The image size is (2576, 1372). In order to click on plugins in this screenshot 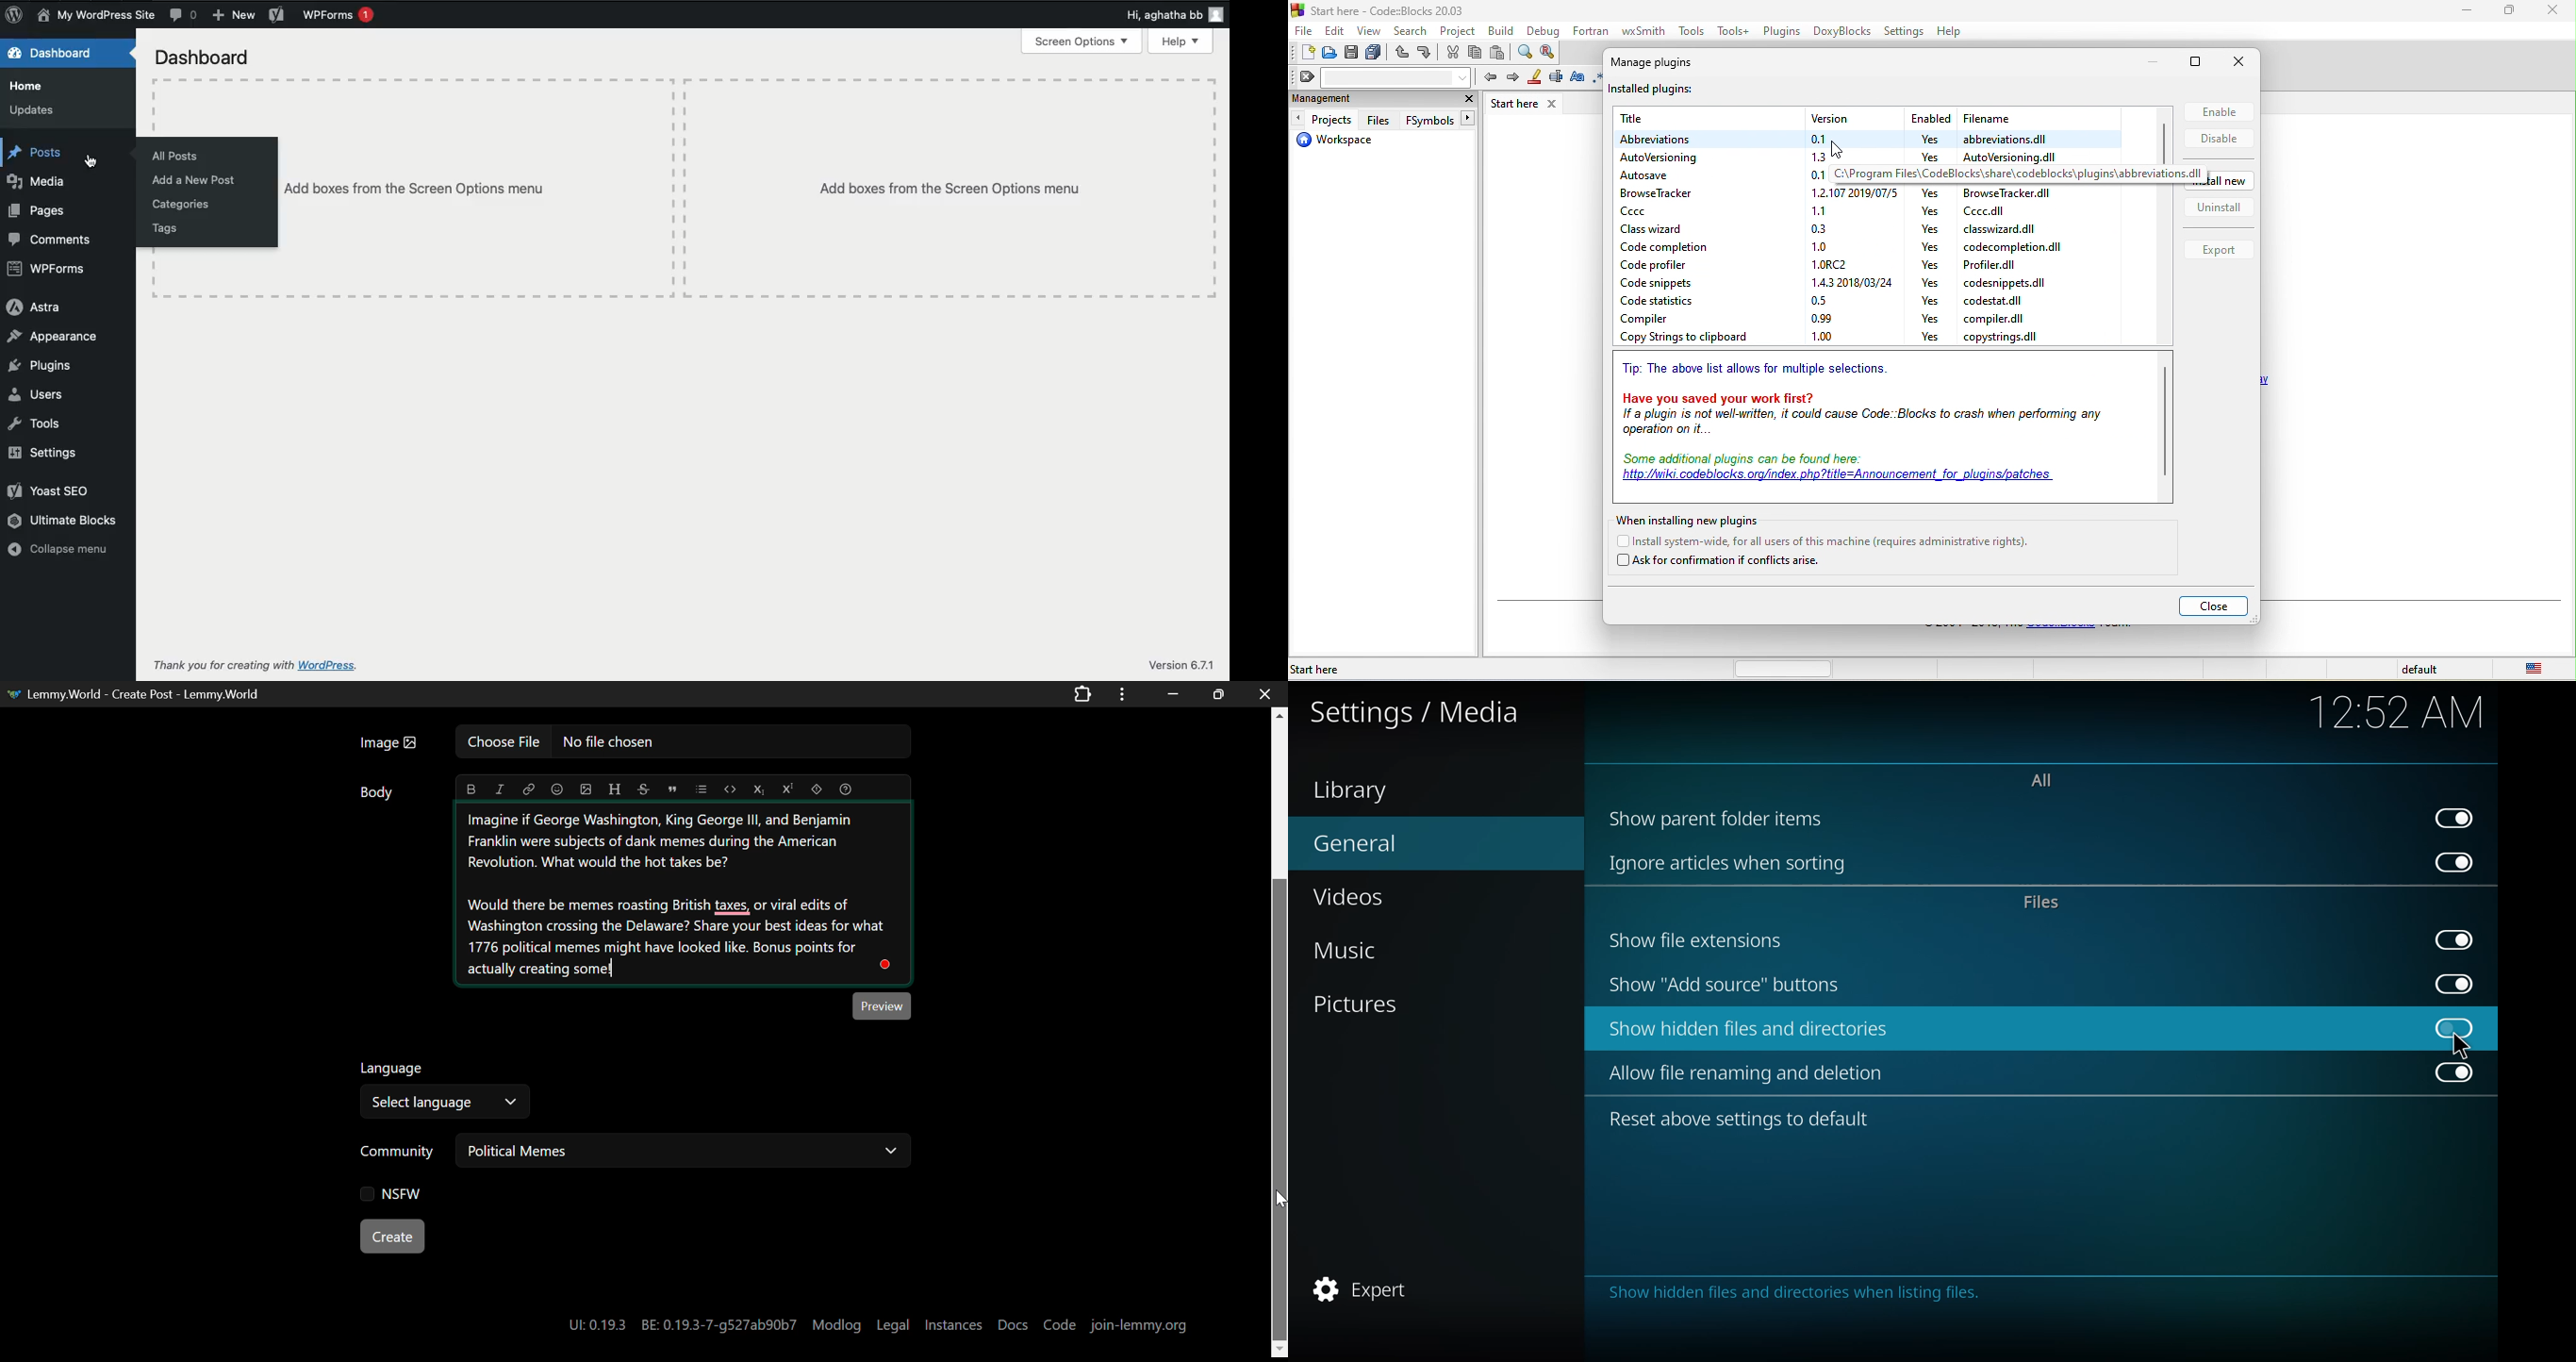, I will do `click(1784, 32)`.